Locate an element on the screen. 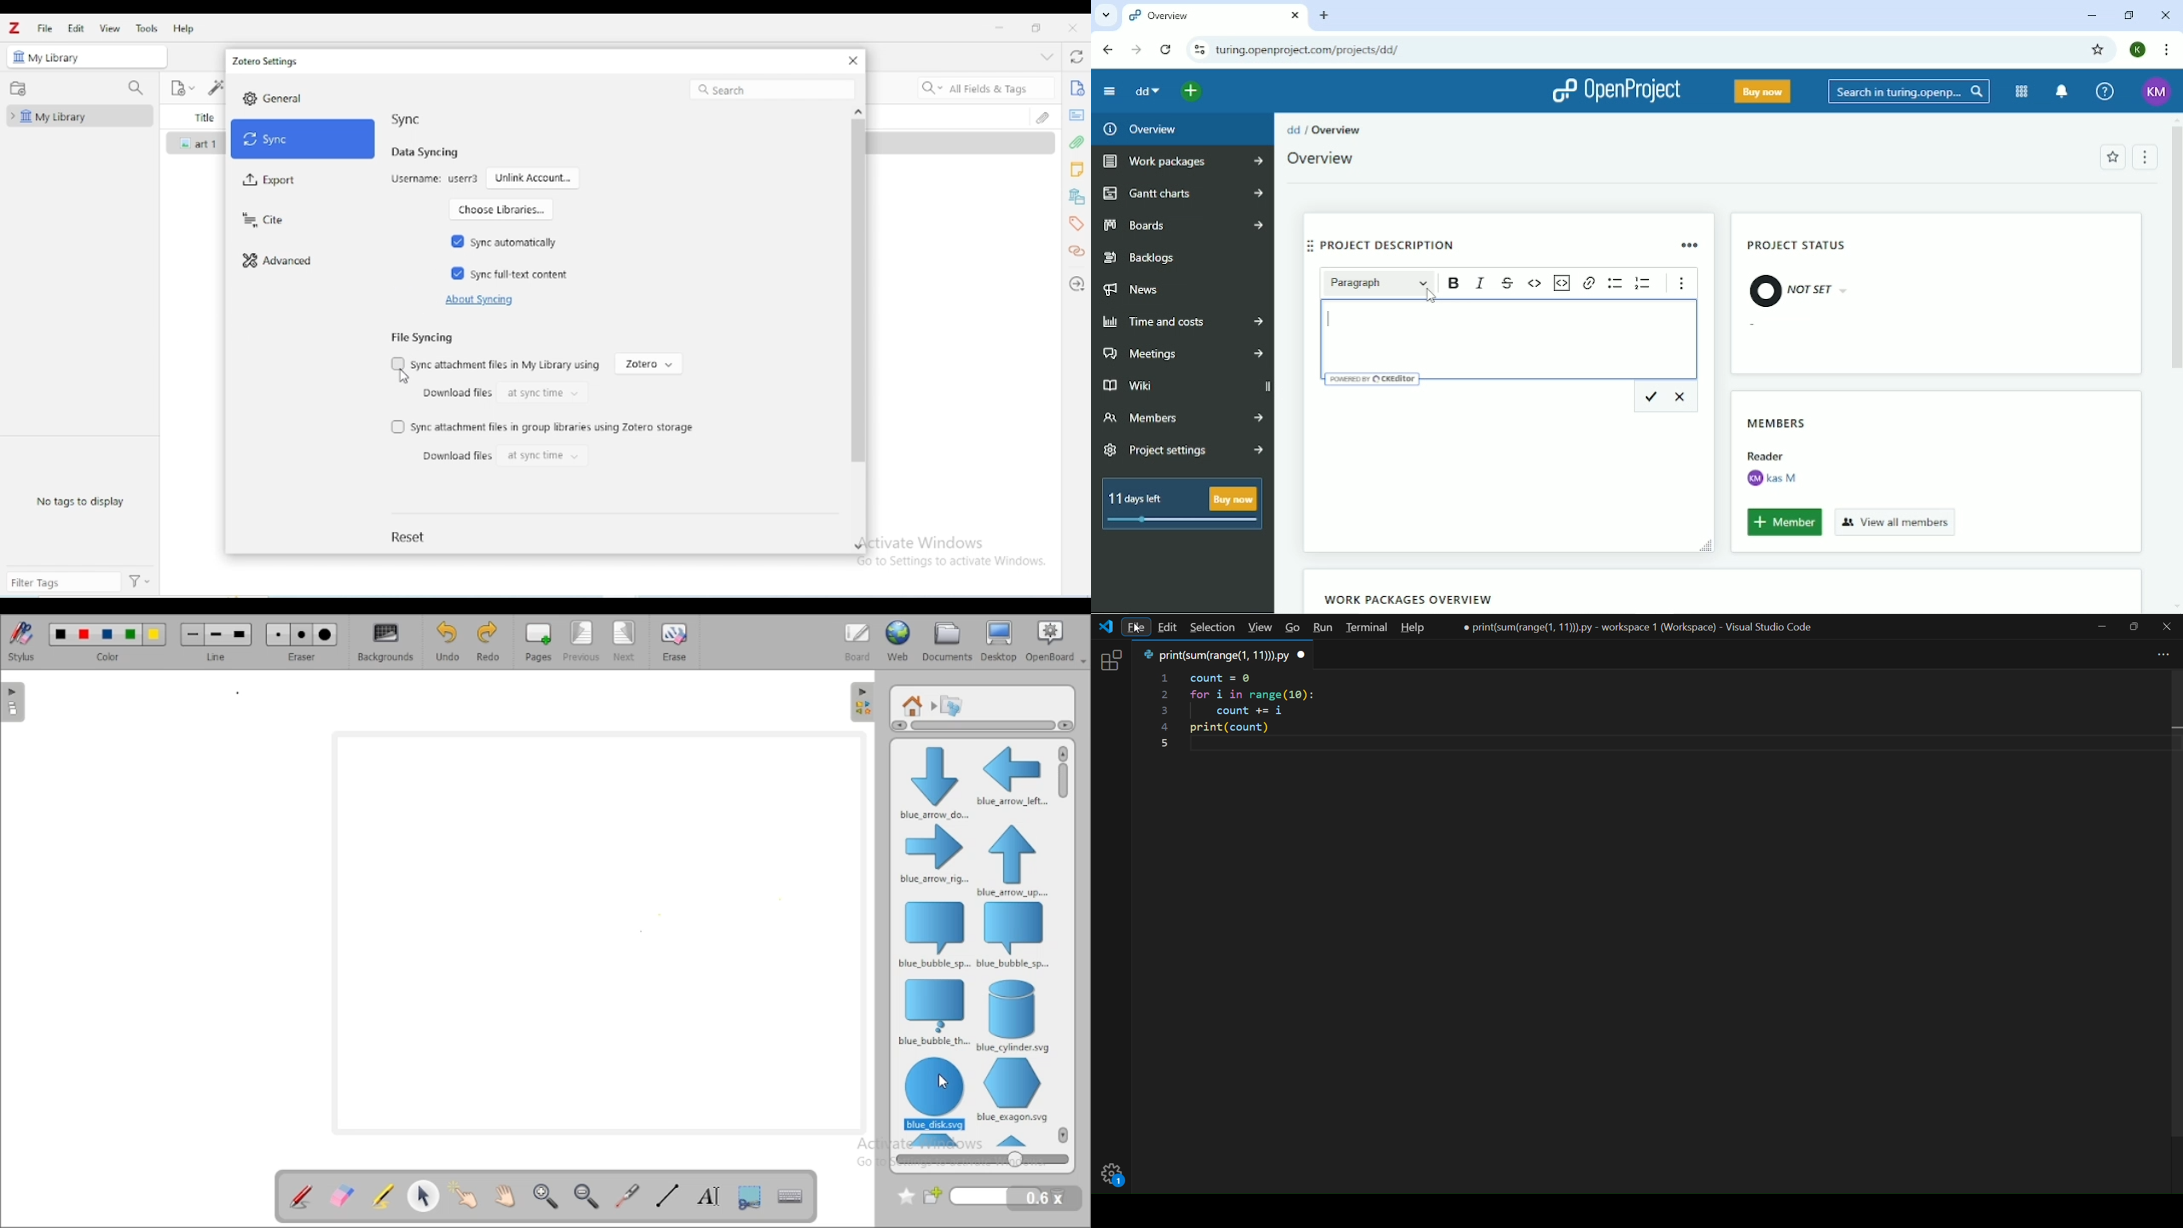  Overview is located at coordinates (1337, 130).